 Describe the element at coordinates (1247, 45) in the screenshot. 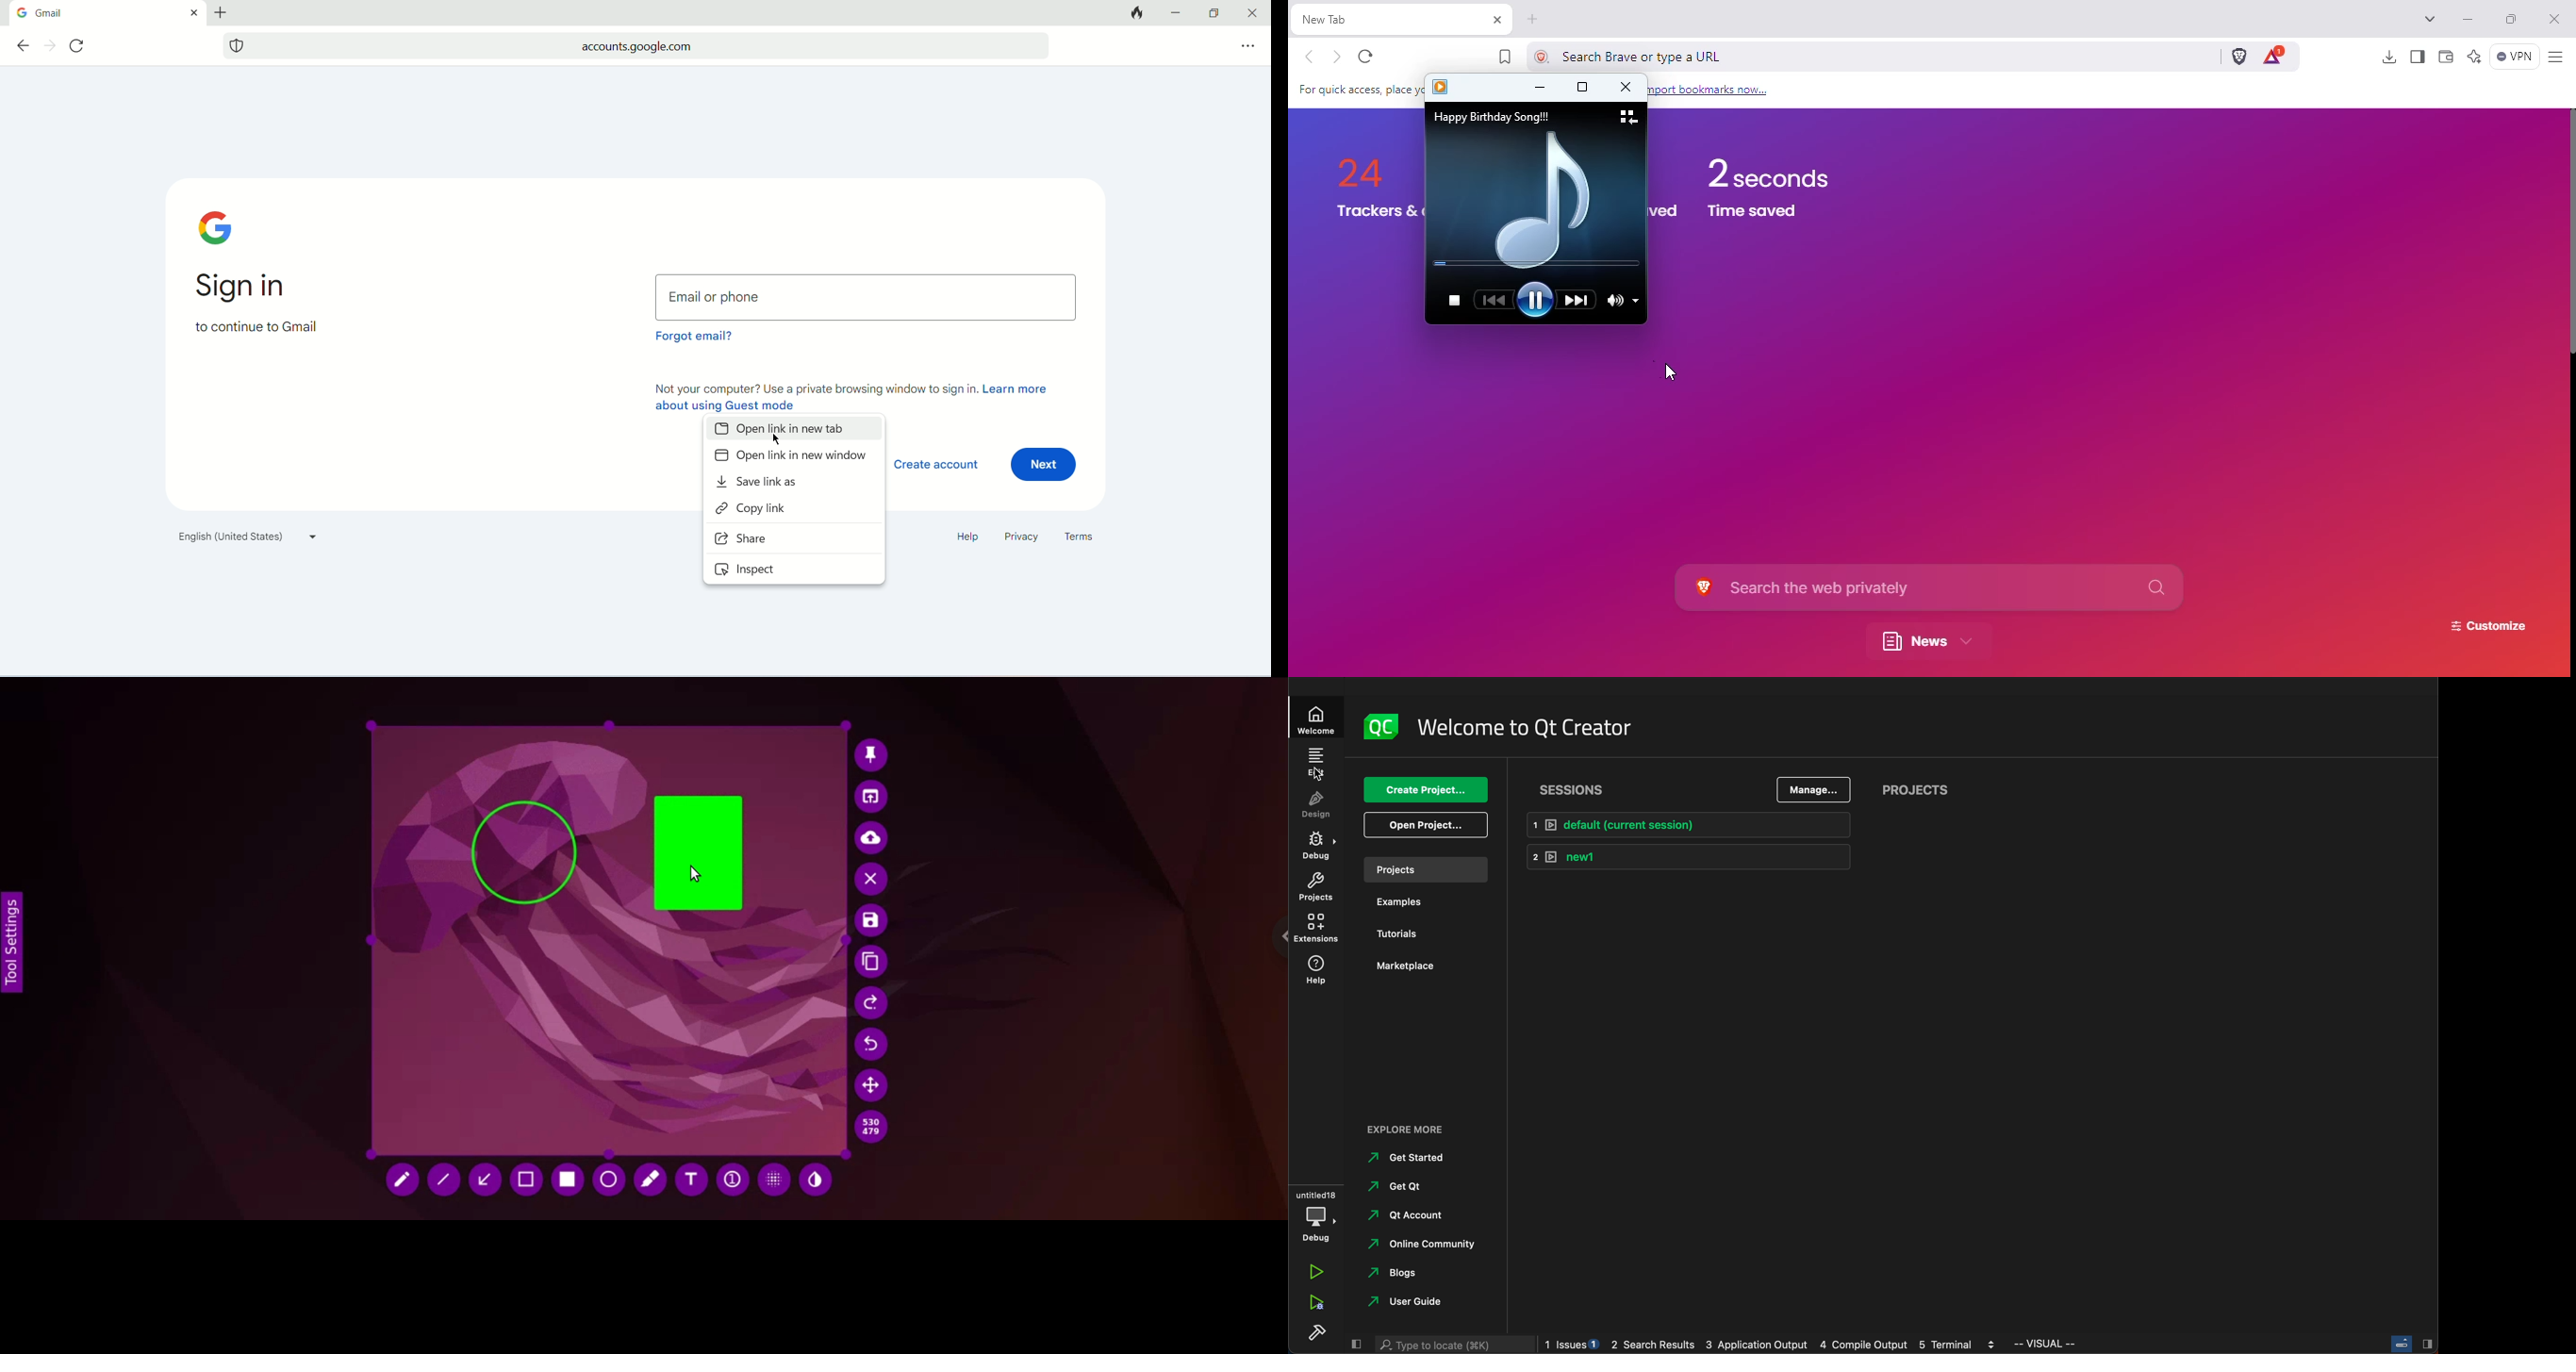

I see `more options` at that location.